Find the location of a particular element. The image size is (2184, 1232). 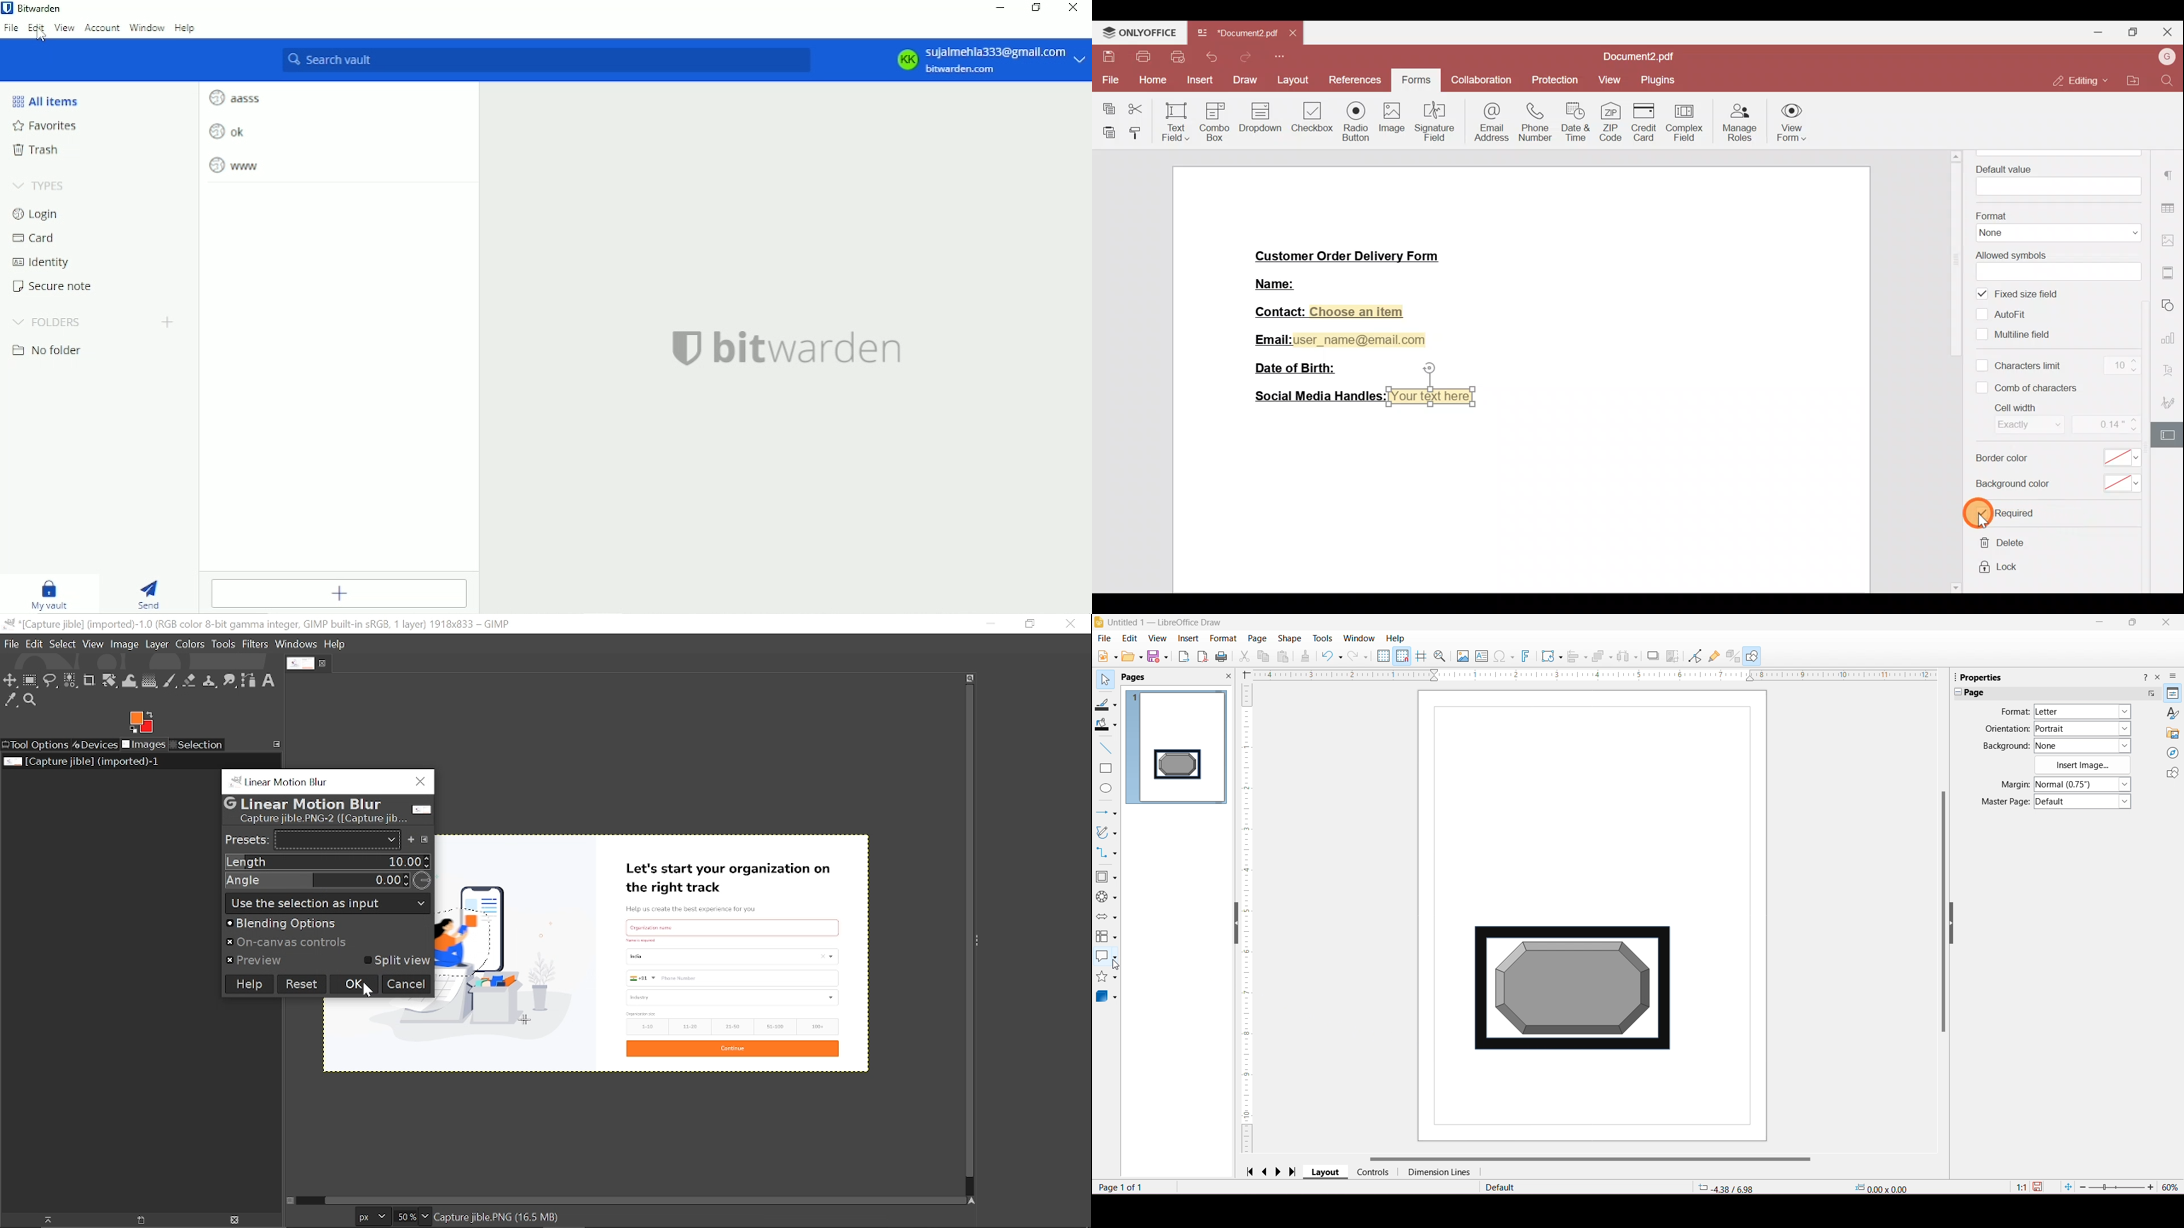

Horizontal scrollbar is located at coordinates (635, 1197).